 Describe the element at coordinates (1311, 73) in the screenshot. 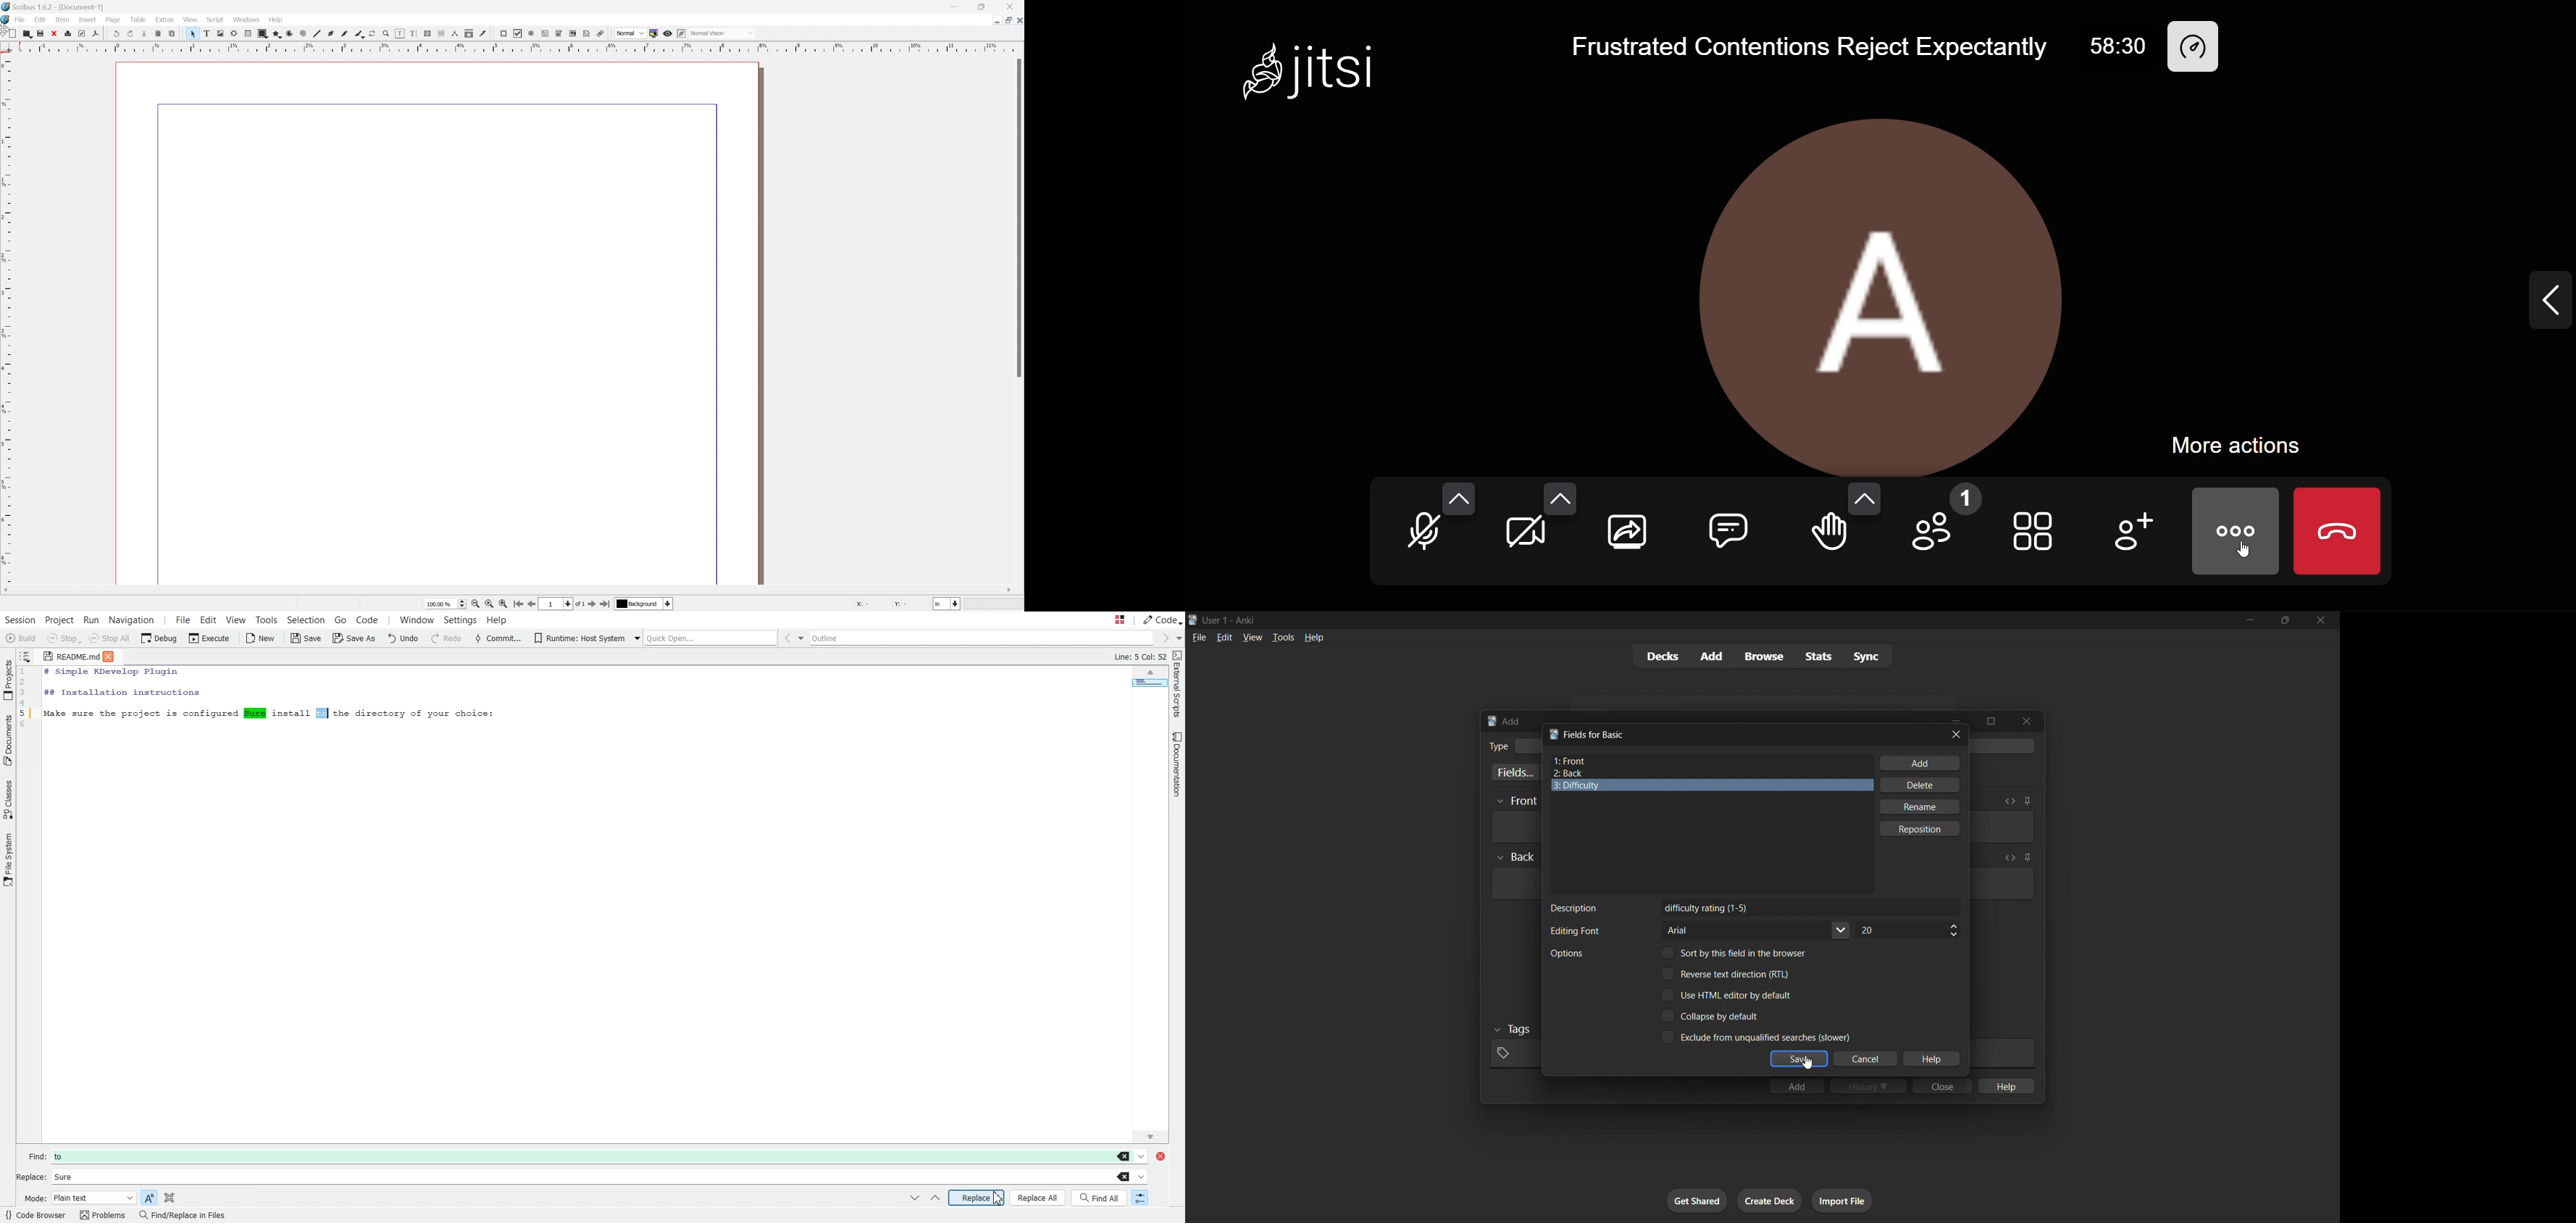

I see `Jitsi` at that location.